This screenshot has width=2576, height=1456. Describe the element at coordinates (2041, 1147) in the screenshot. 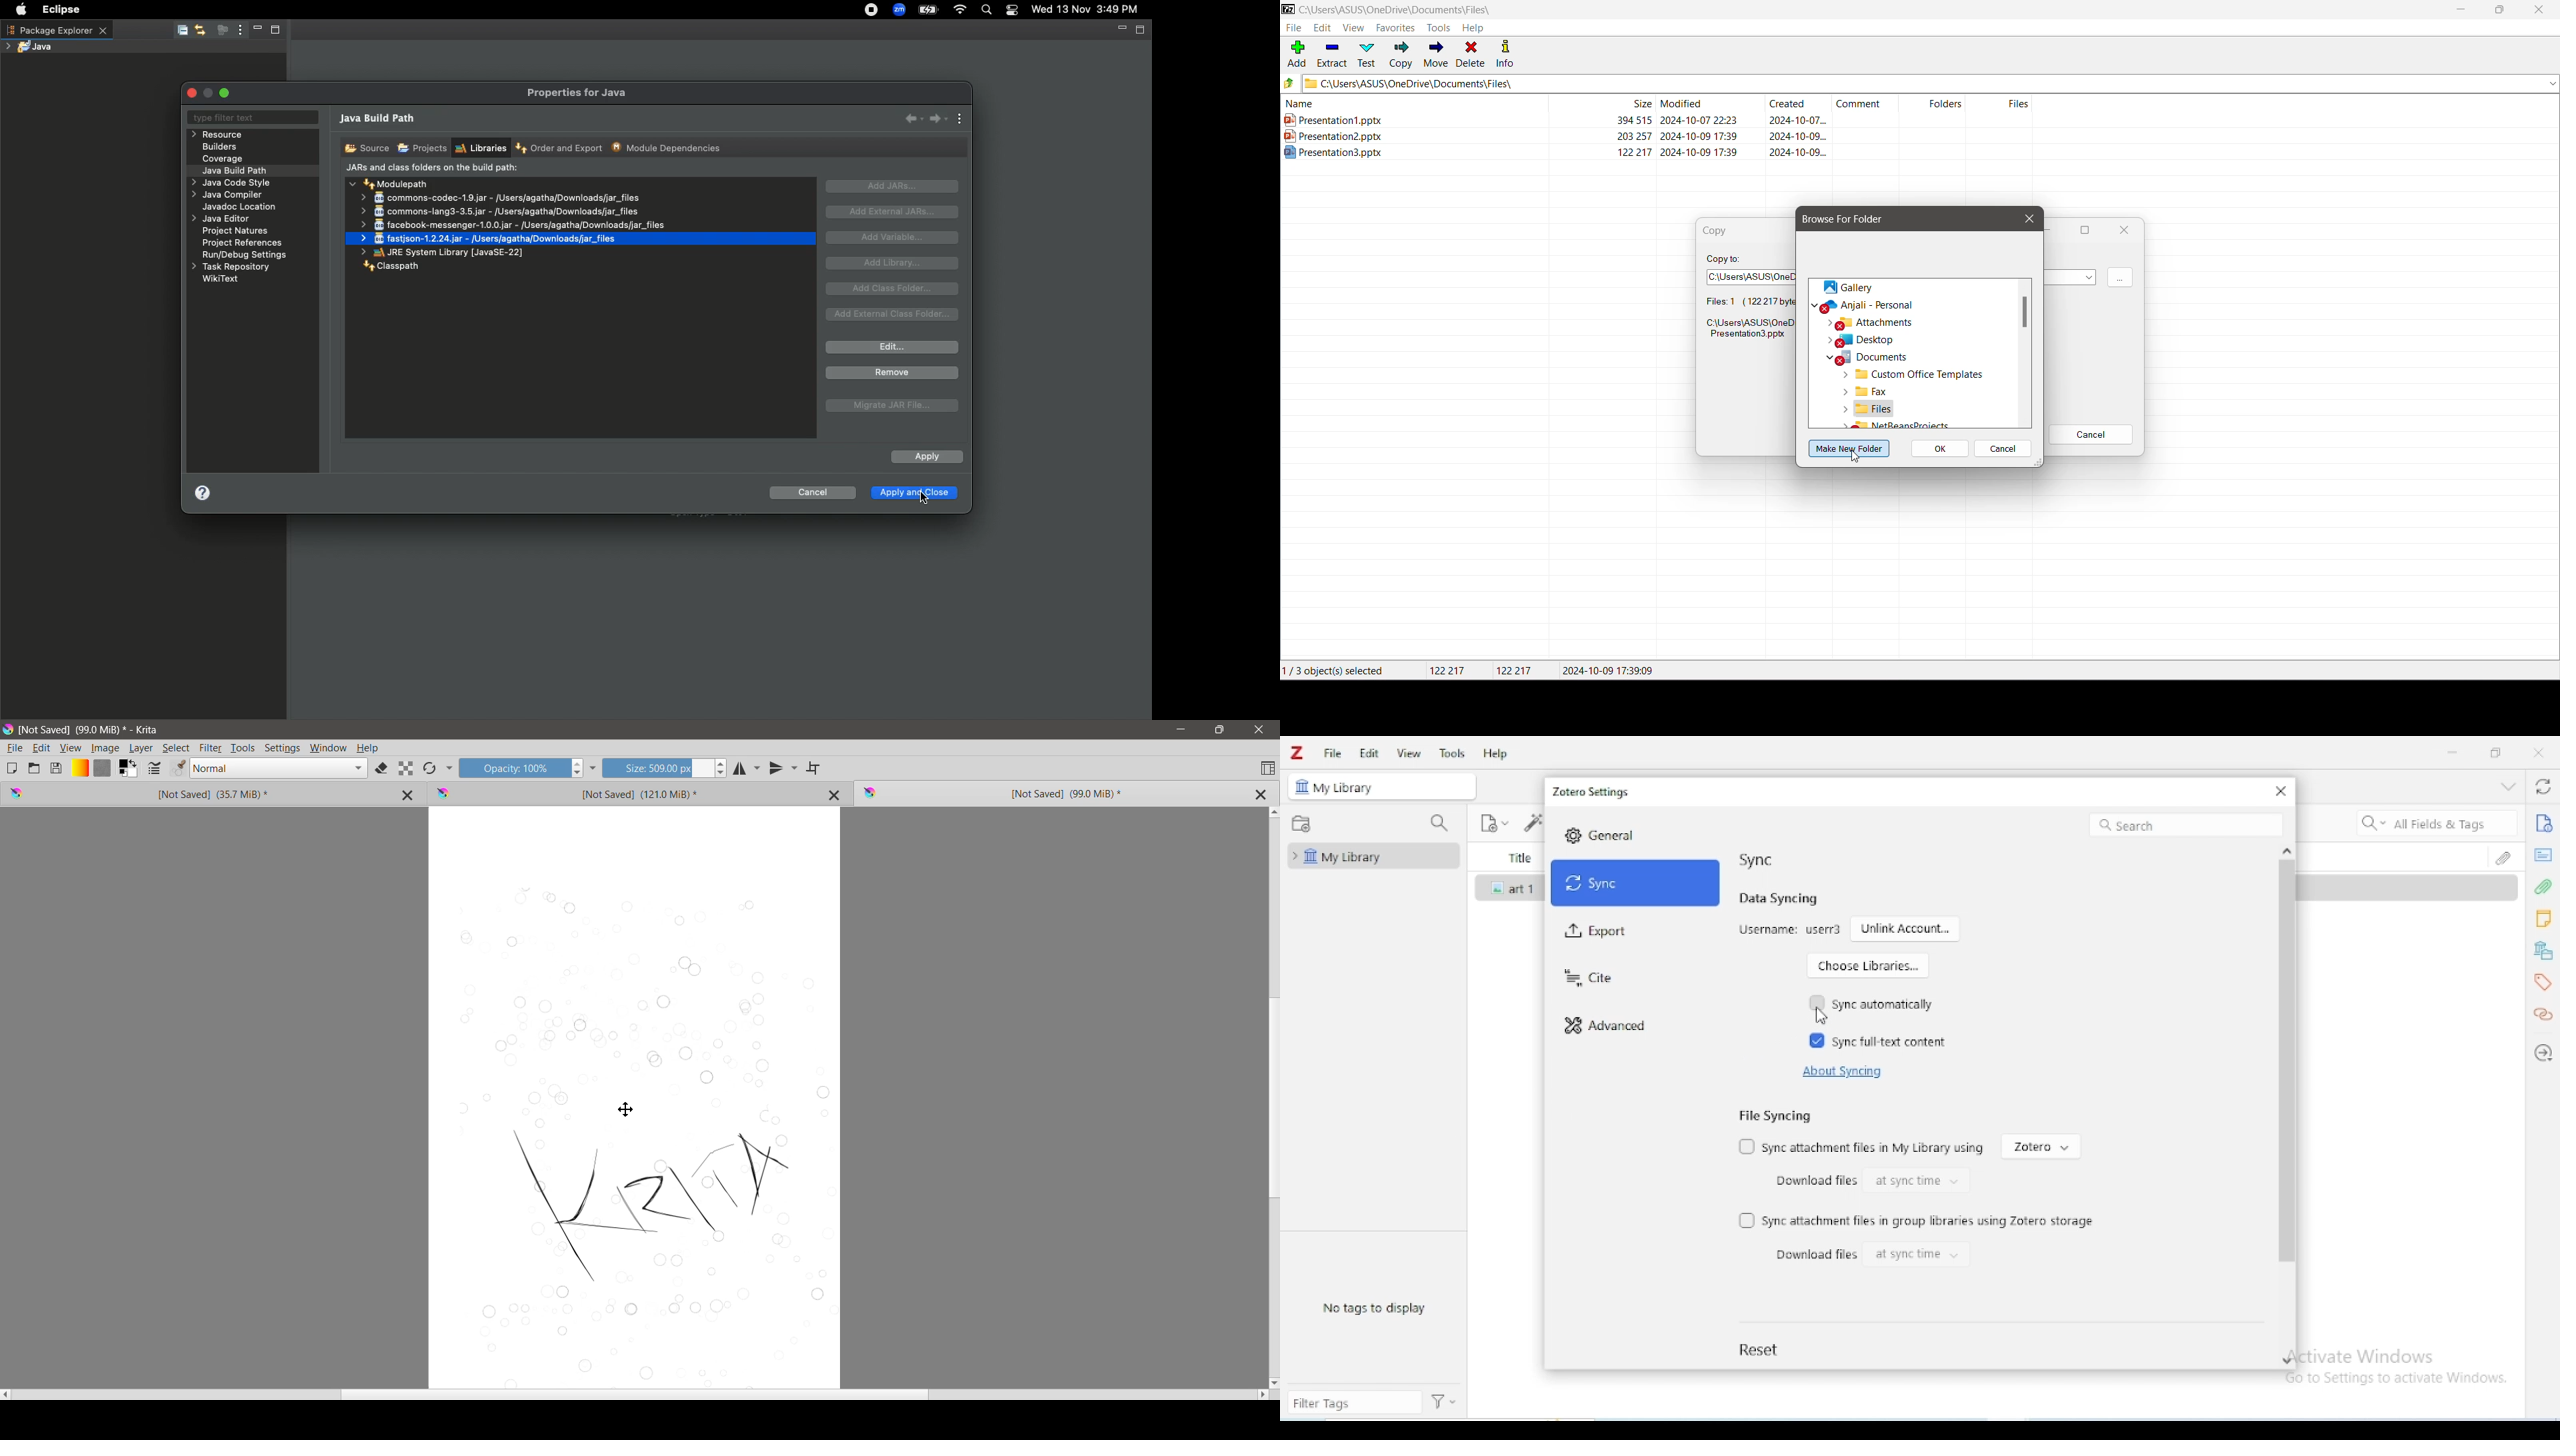

I see ` zotero` at that location.